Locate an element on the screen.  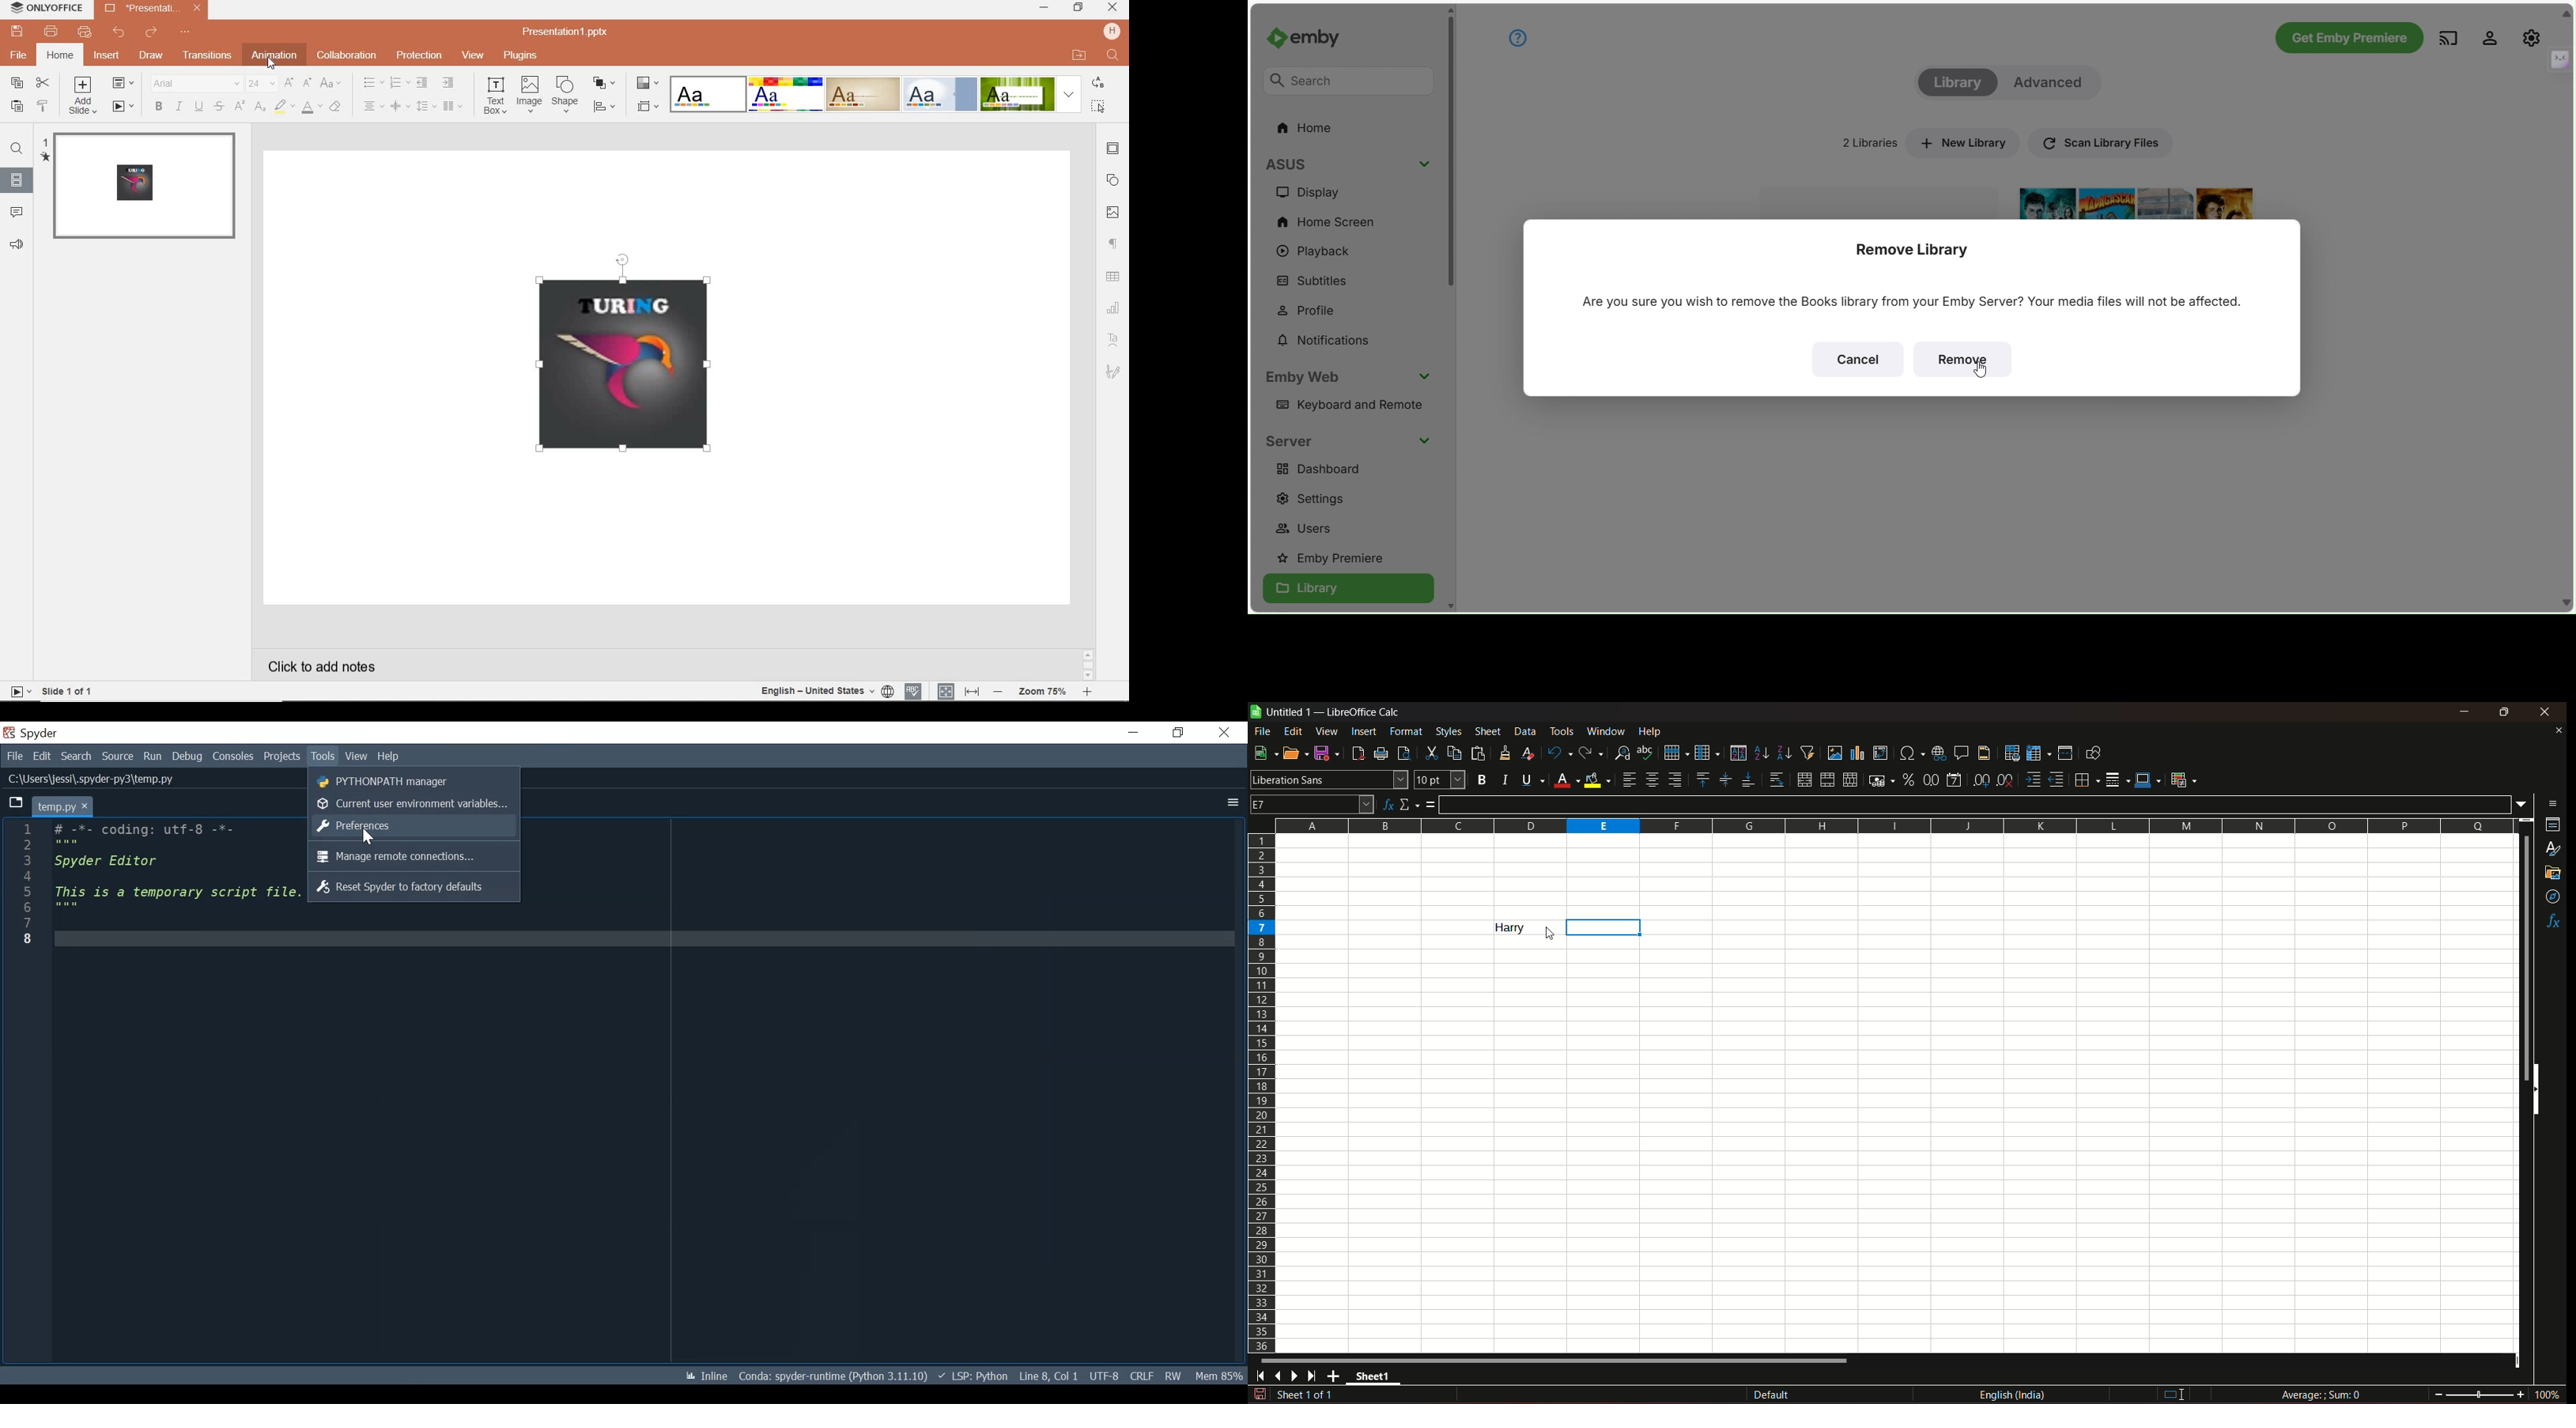
hp is located at coordinates (1113, 31).